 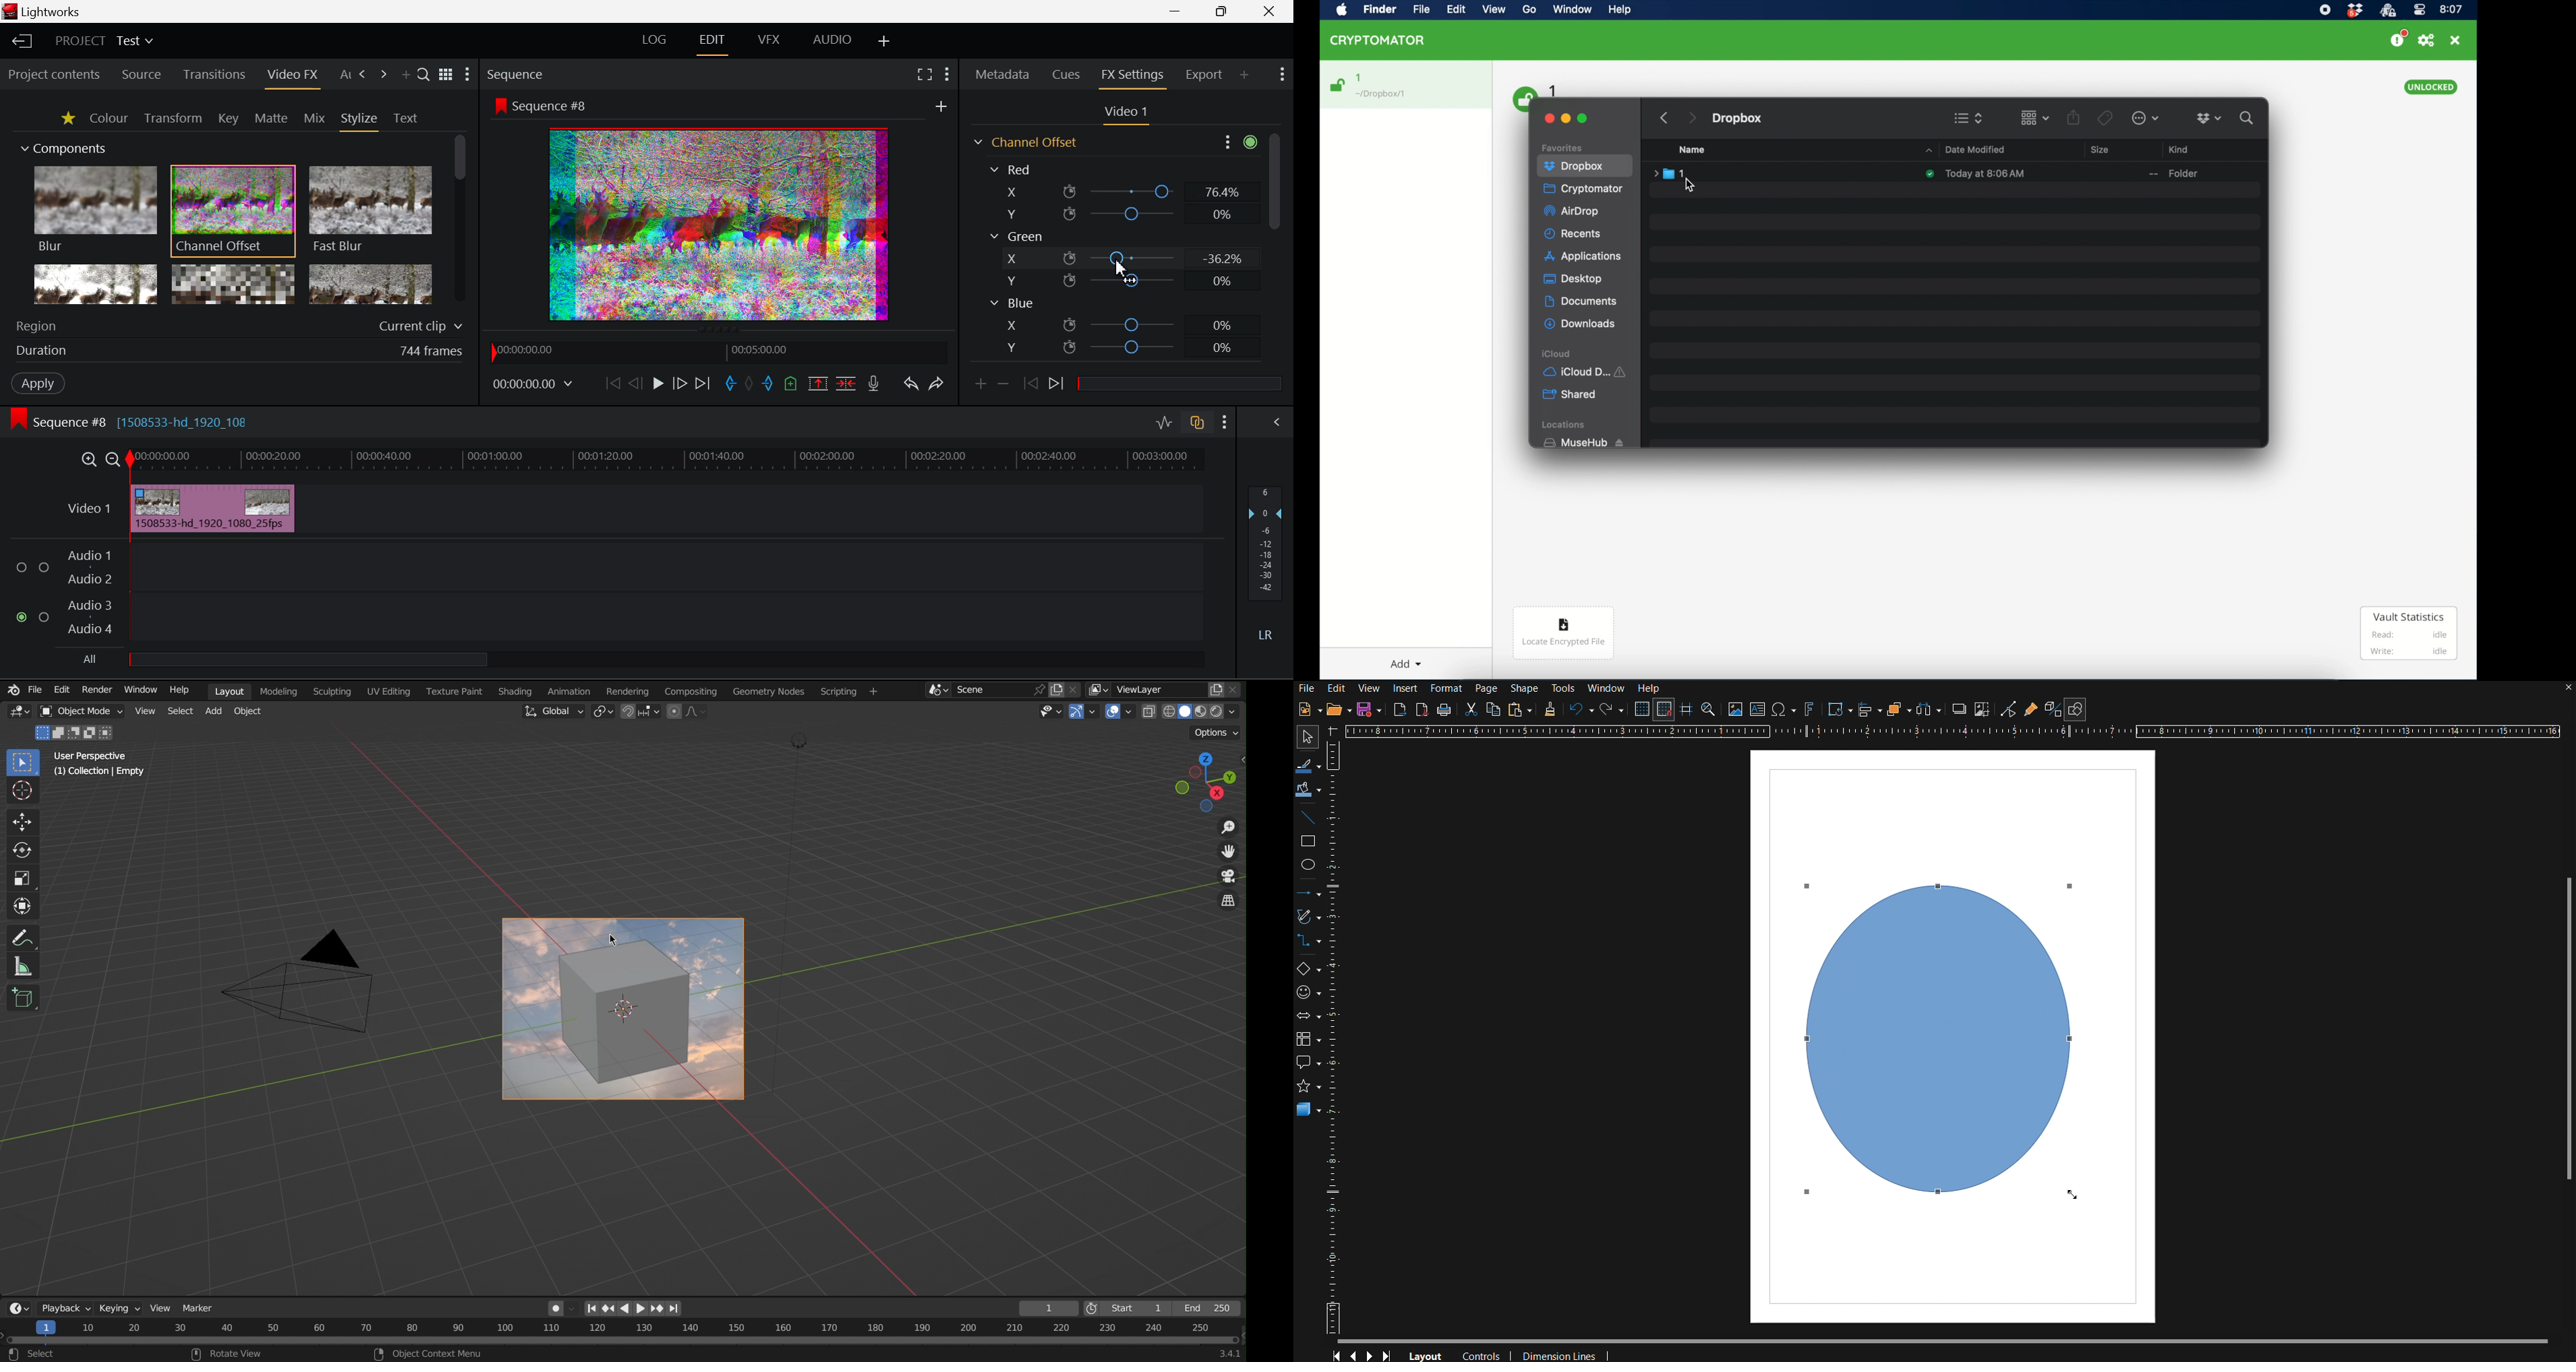 What do you see at coordinates (1341, 1045) in the screenshot?
I see `Vertical Ruler` at bounding box center [1341, 1045].